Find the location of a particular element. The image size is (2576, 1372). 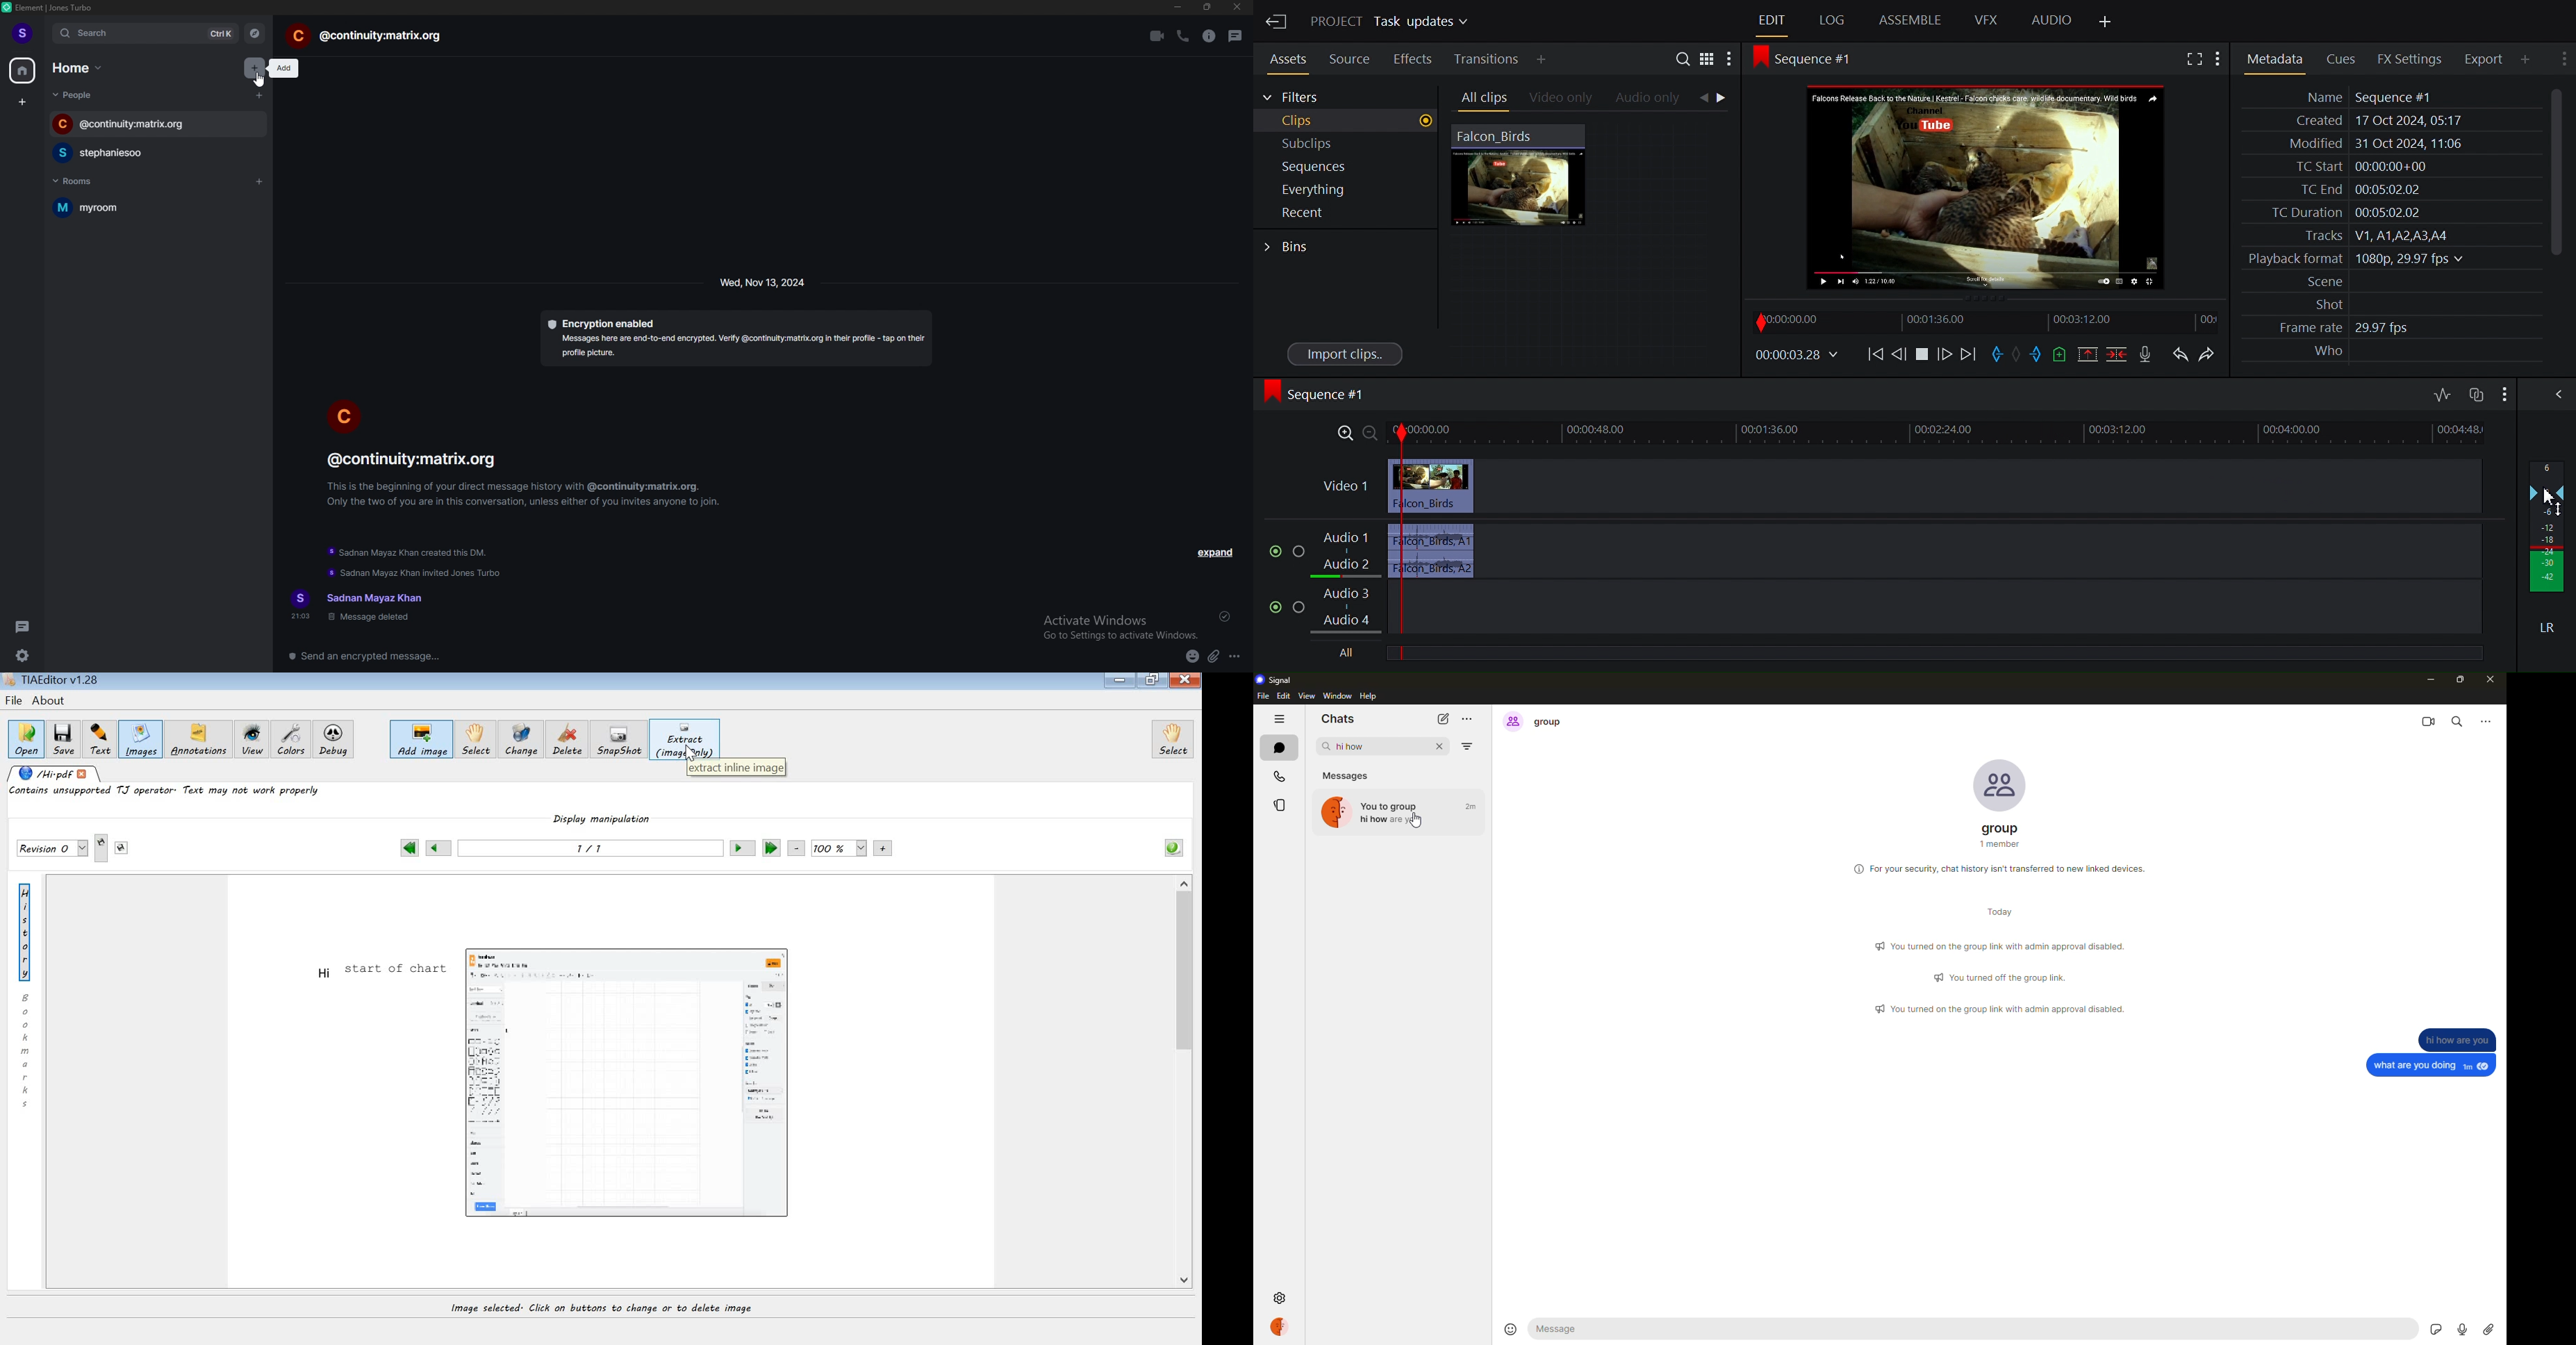

Export is located at coordinates (2482, 59).